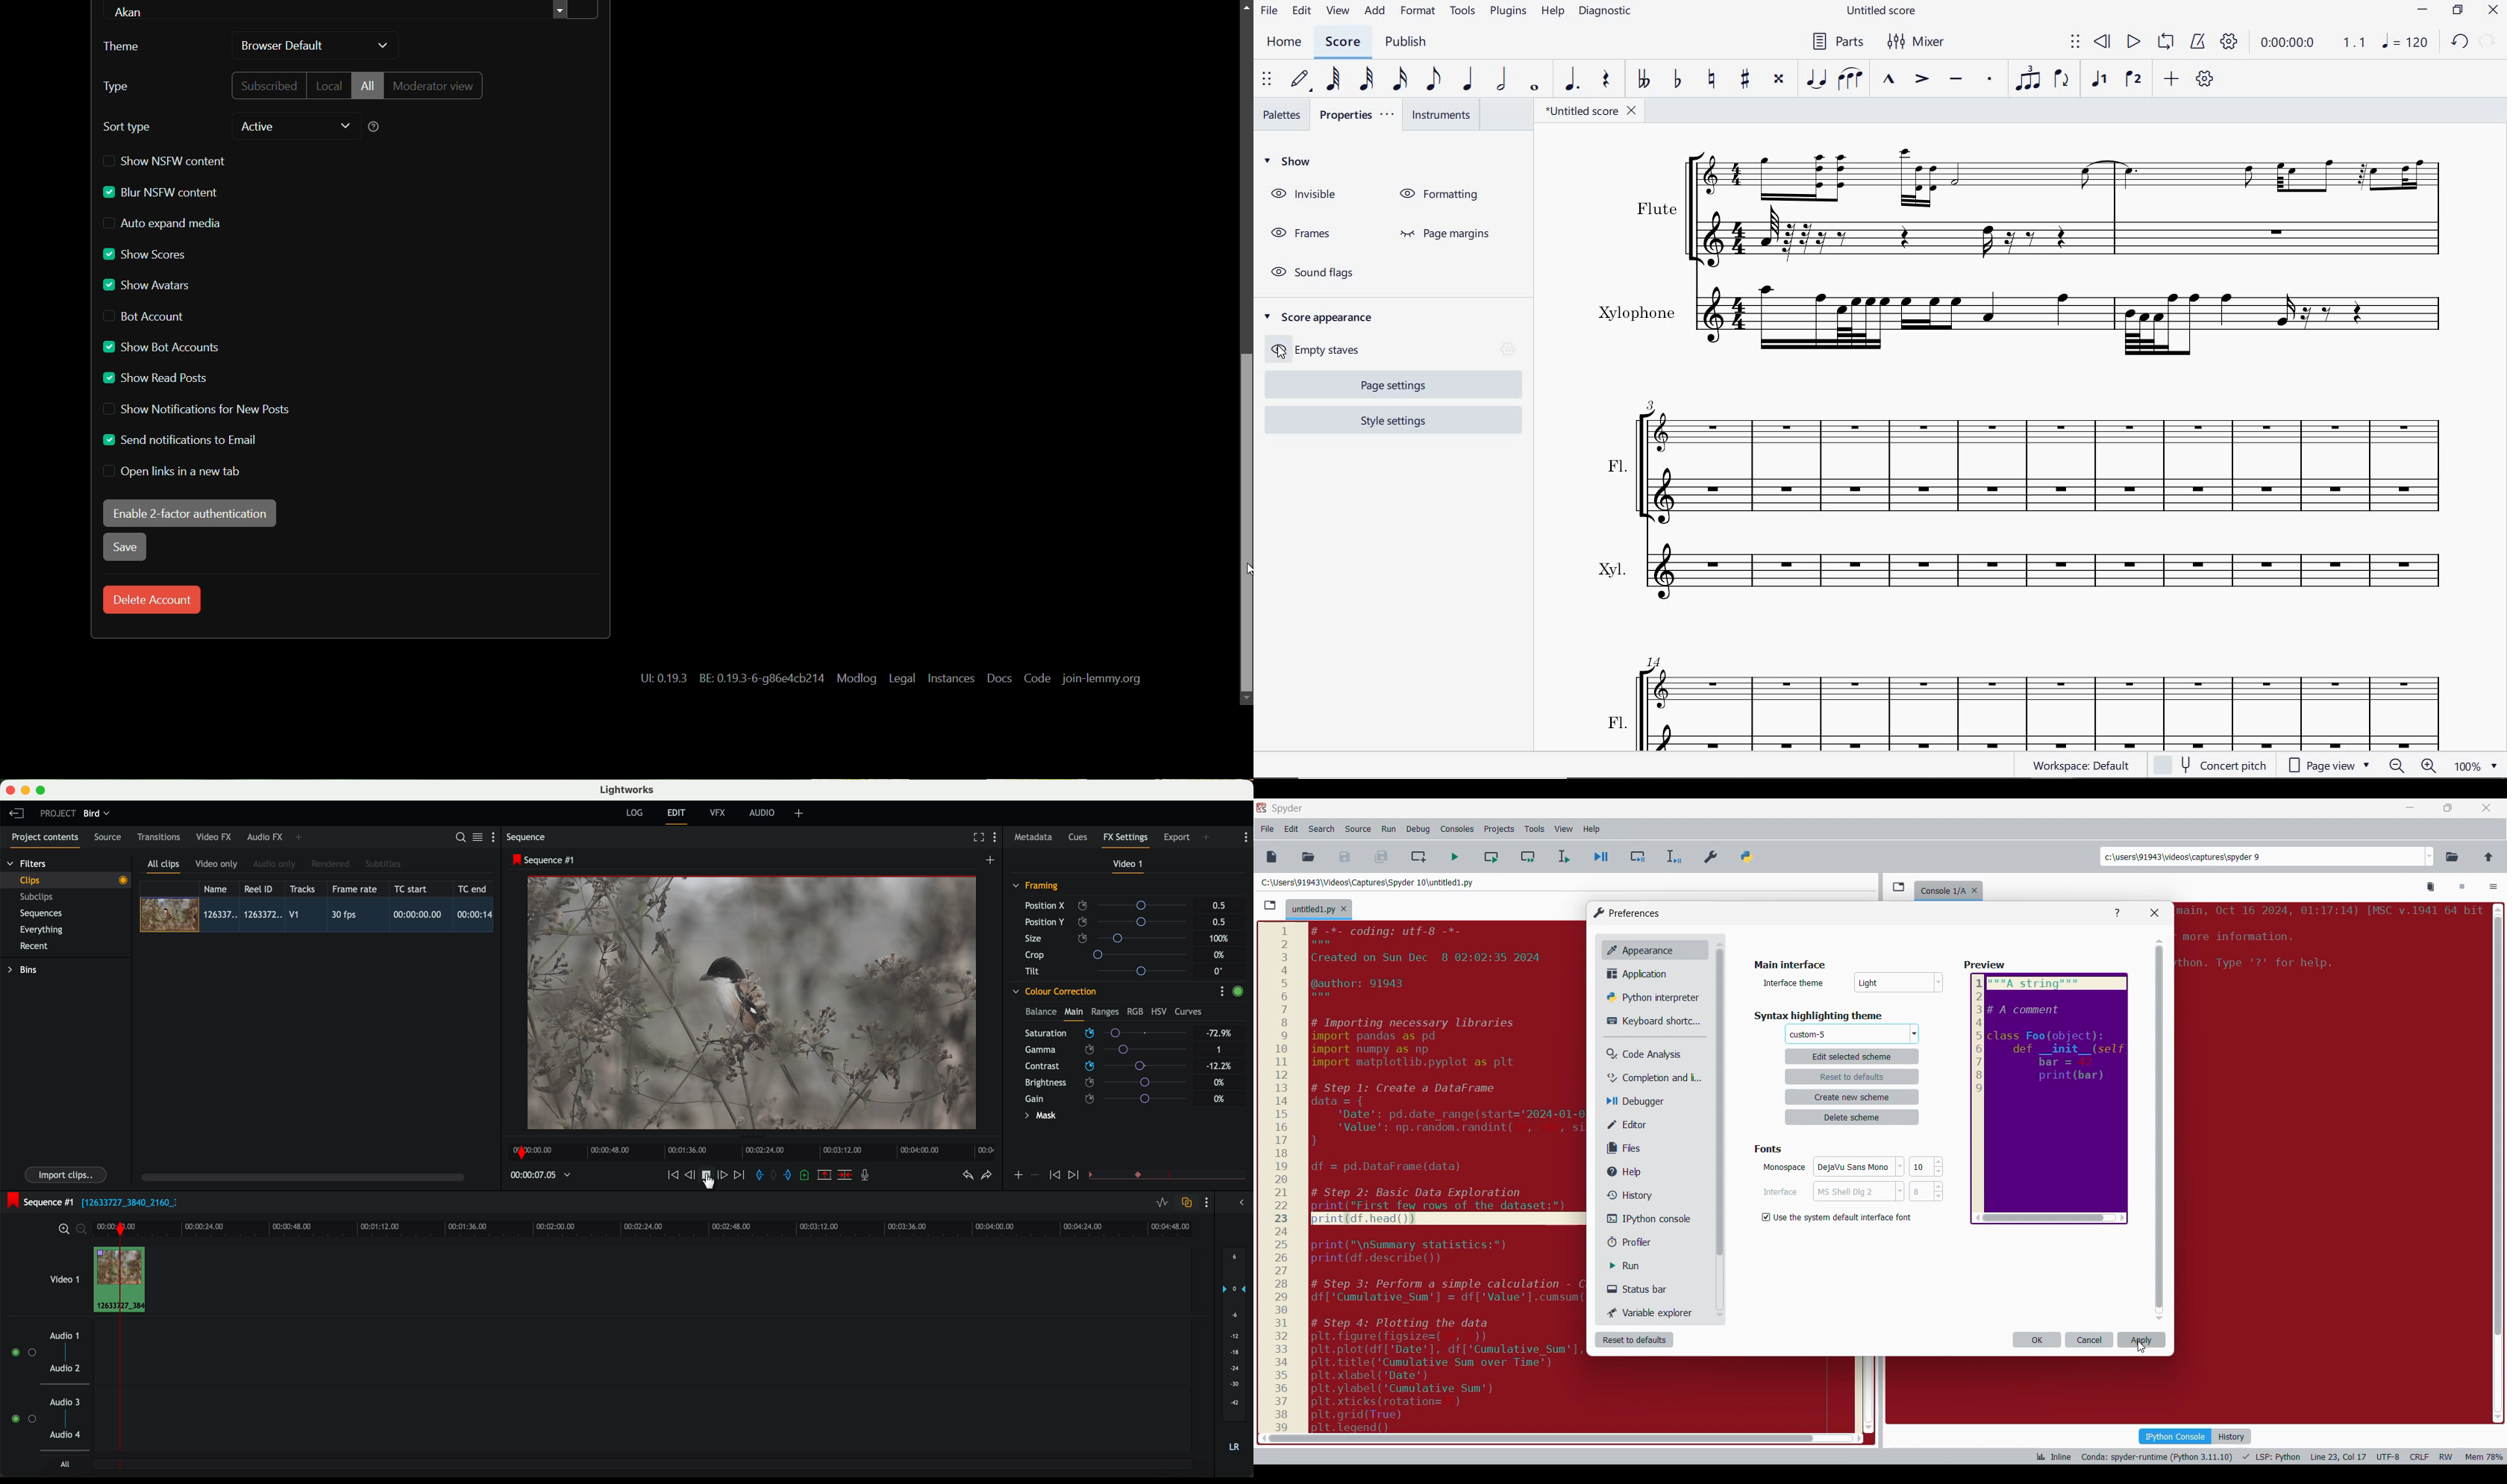 This screenshot has width=2520, height=1484. I want to click on search for assets or bins, so click(457, 838).